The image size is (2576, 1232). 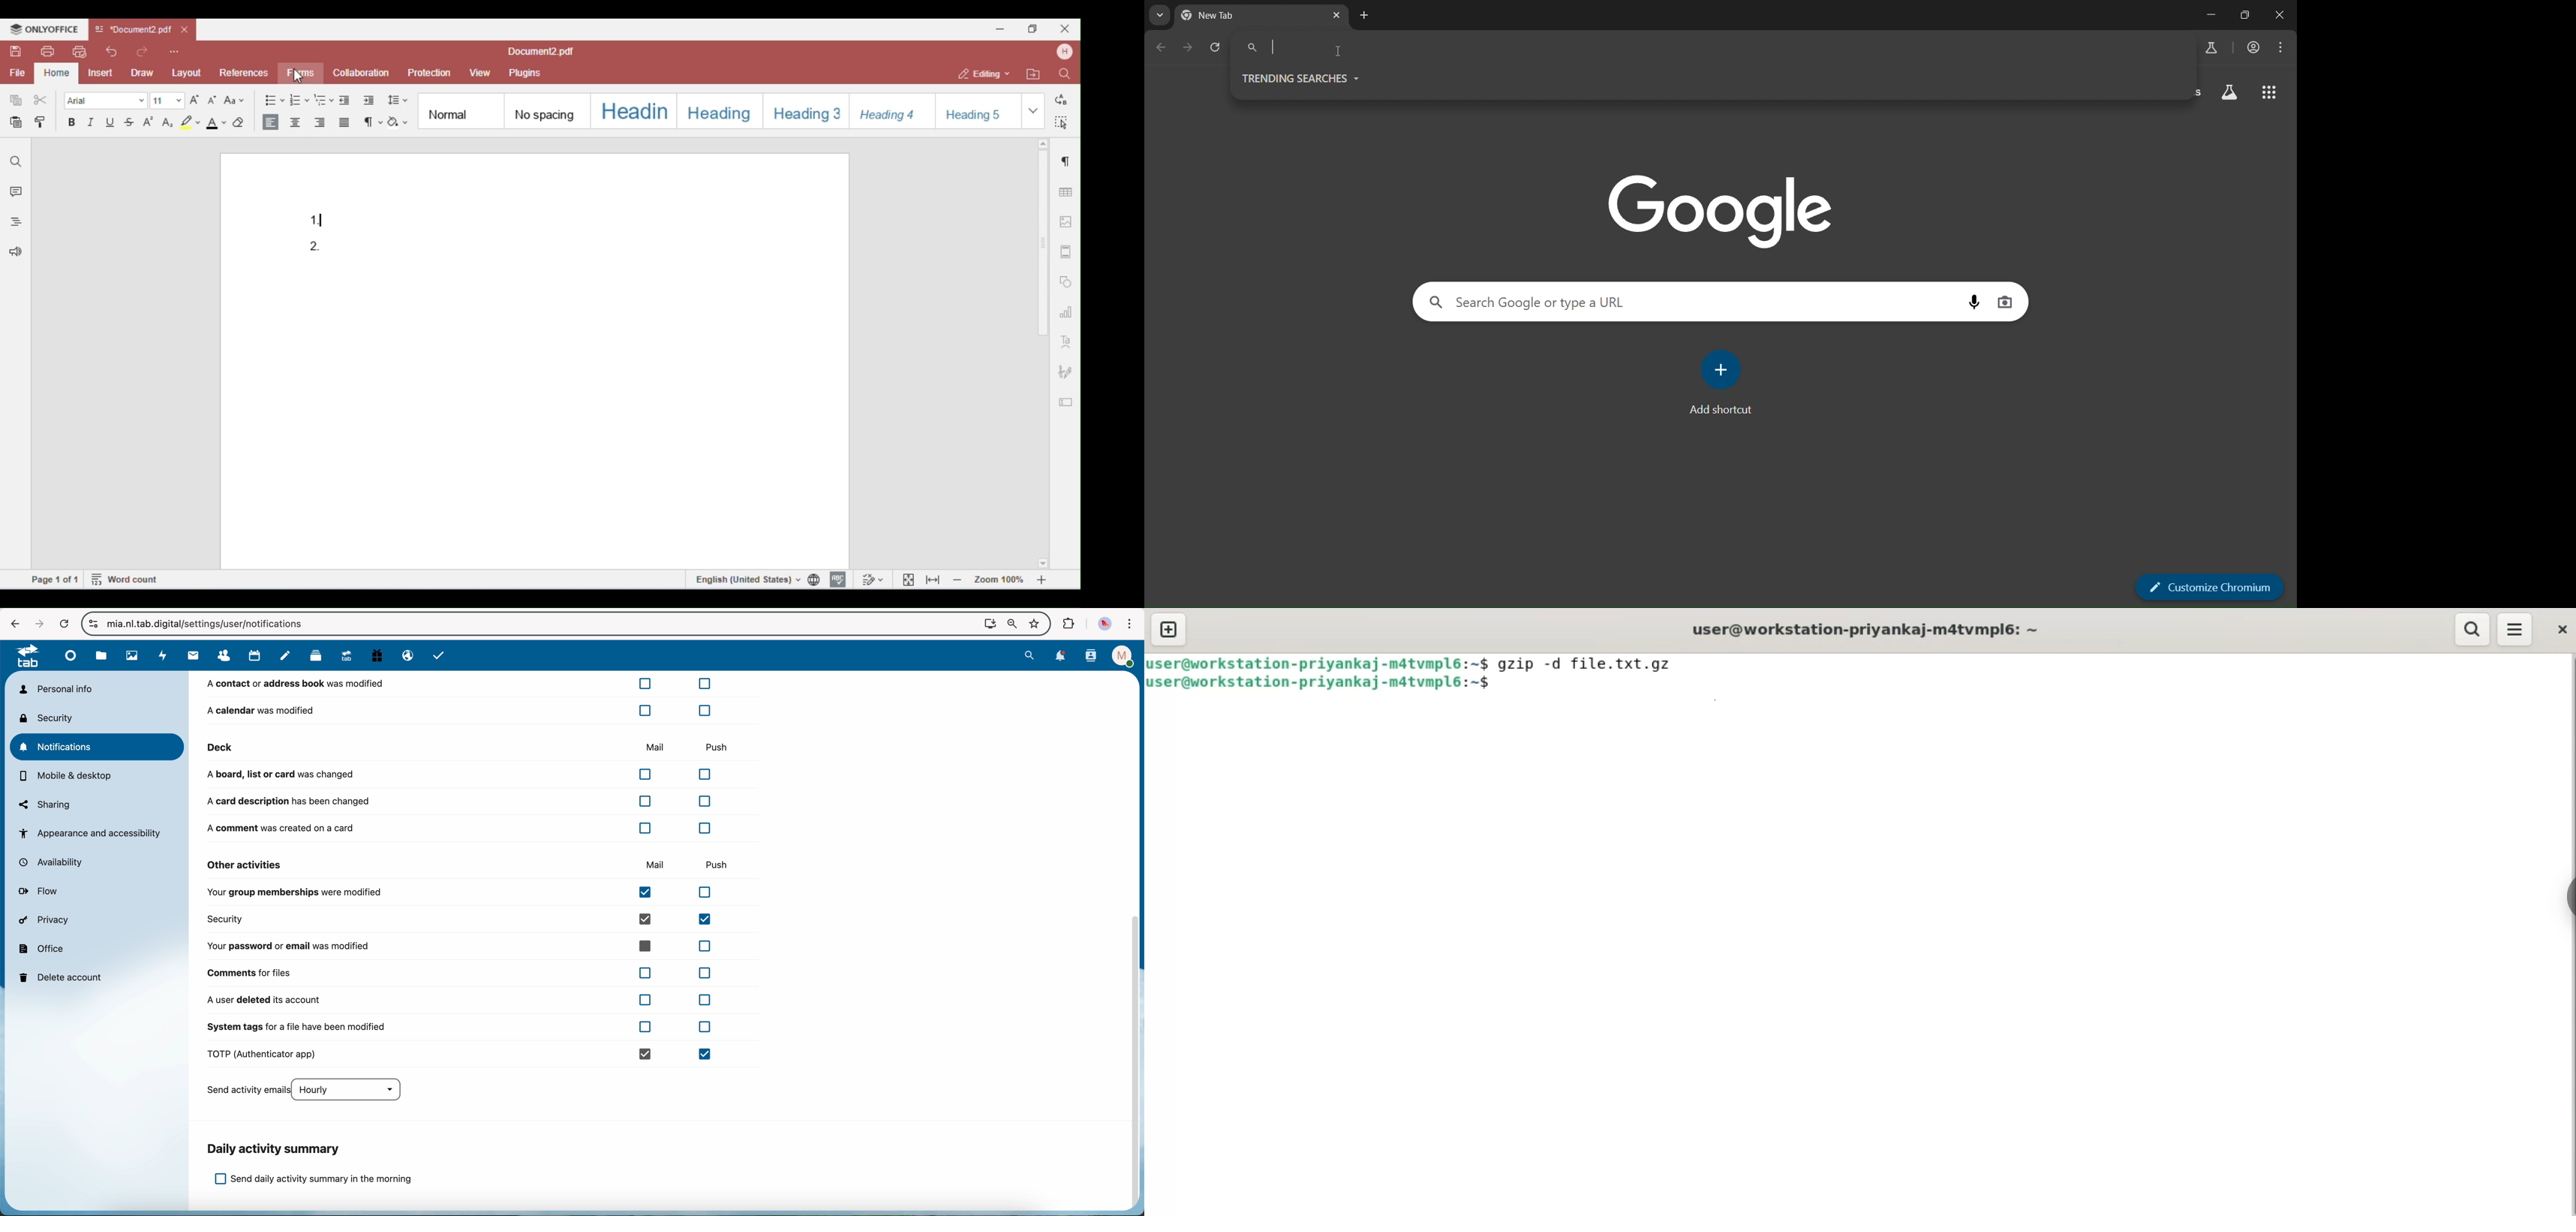 I want to click on deck, so click(x=362, y=747).